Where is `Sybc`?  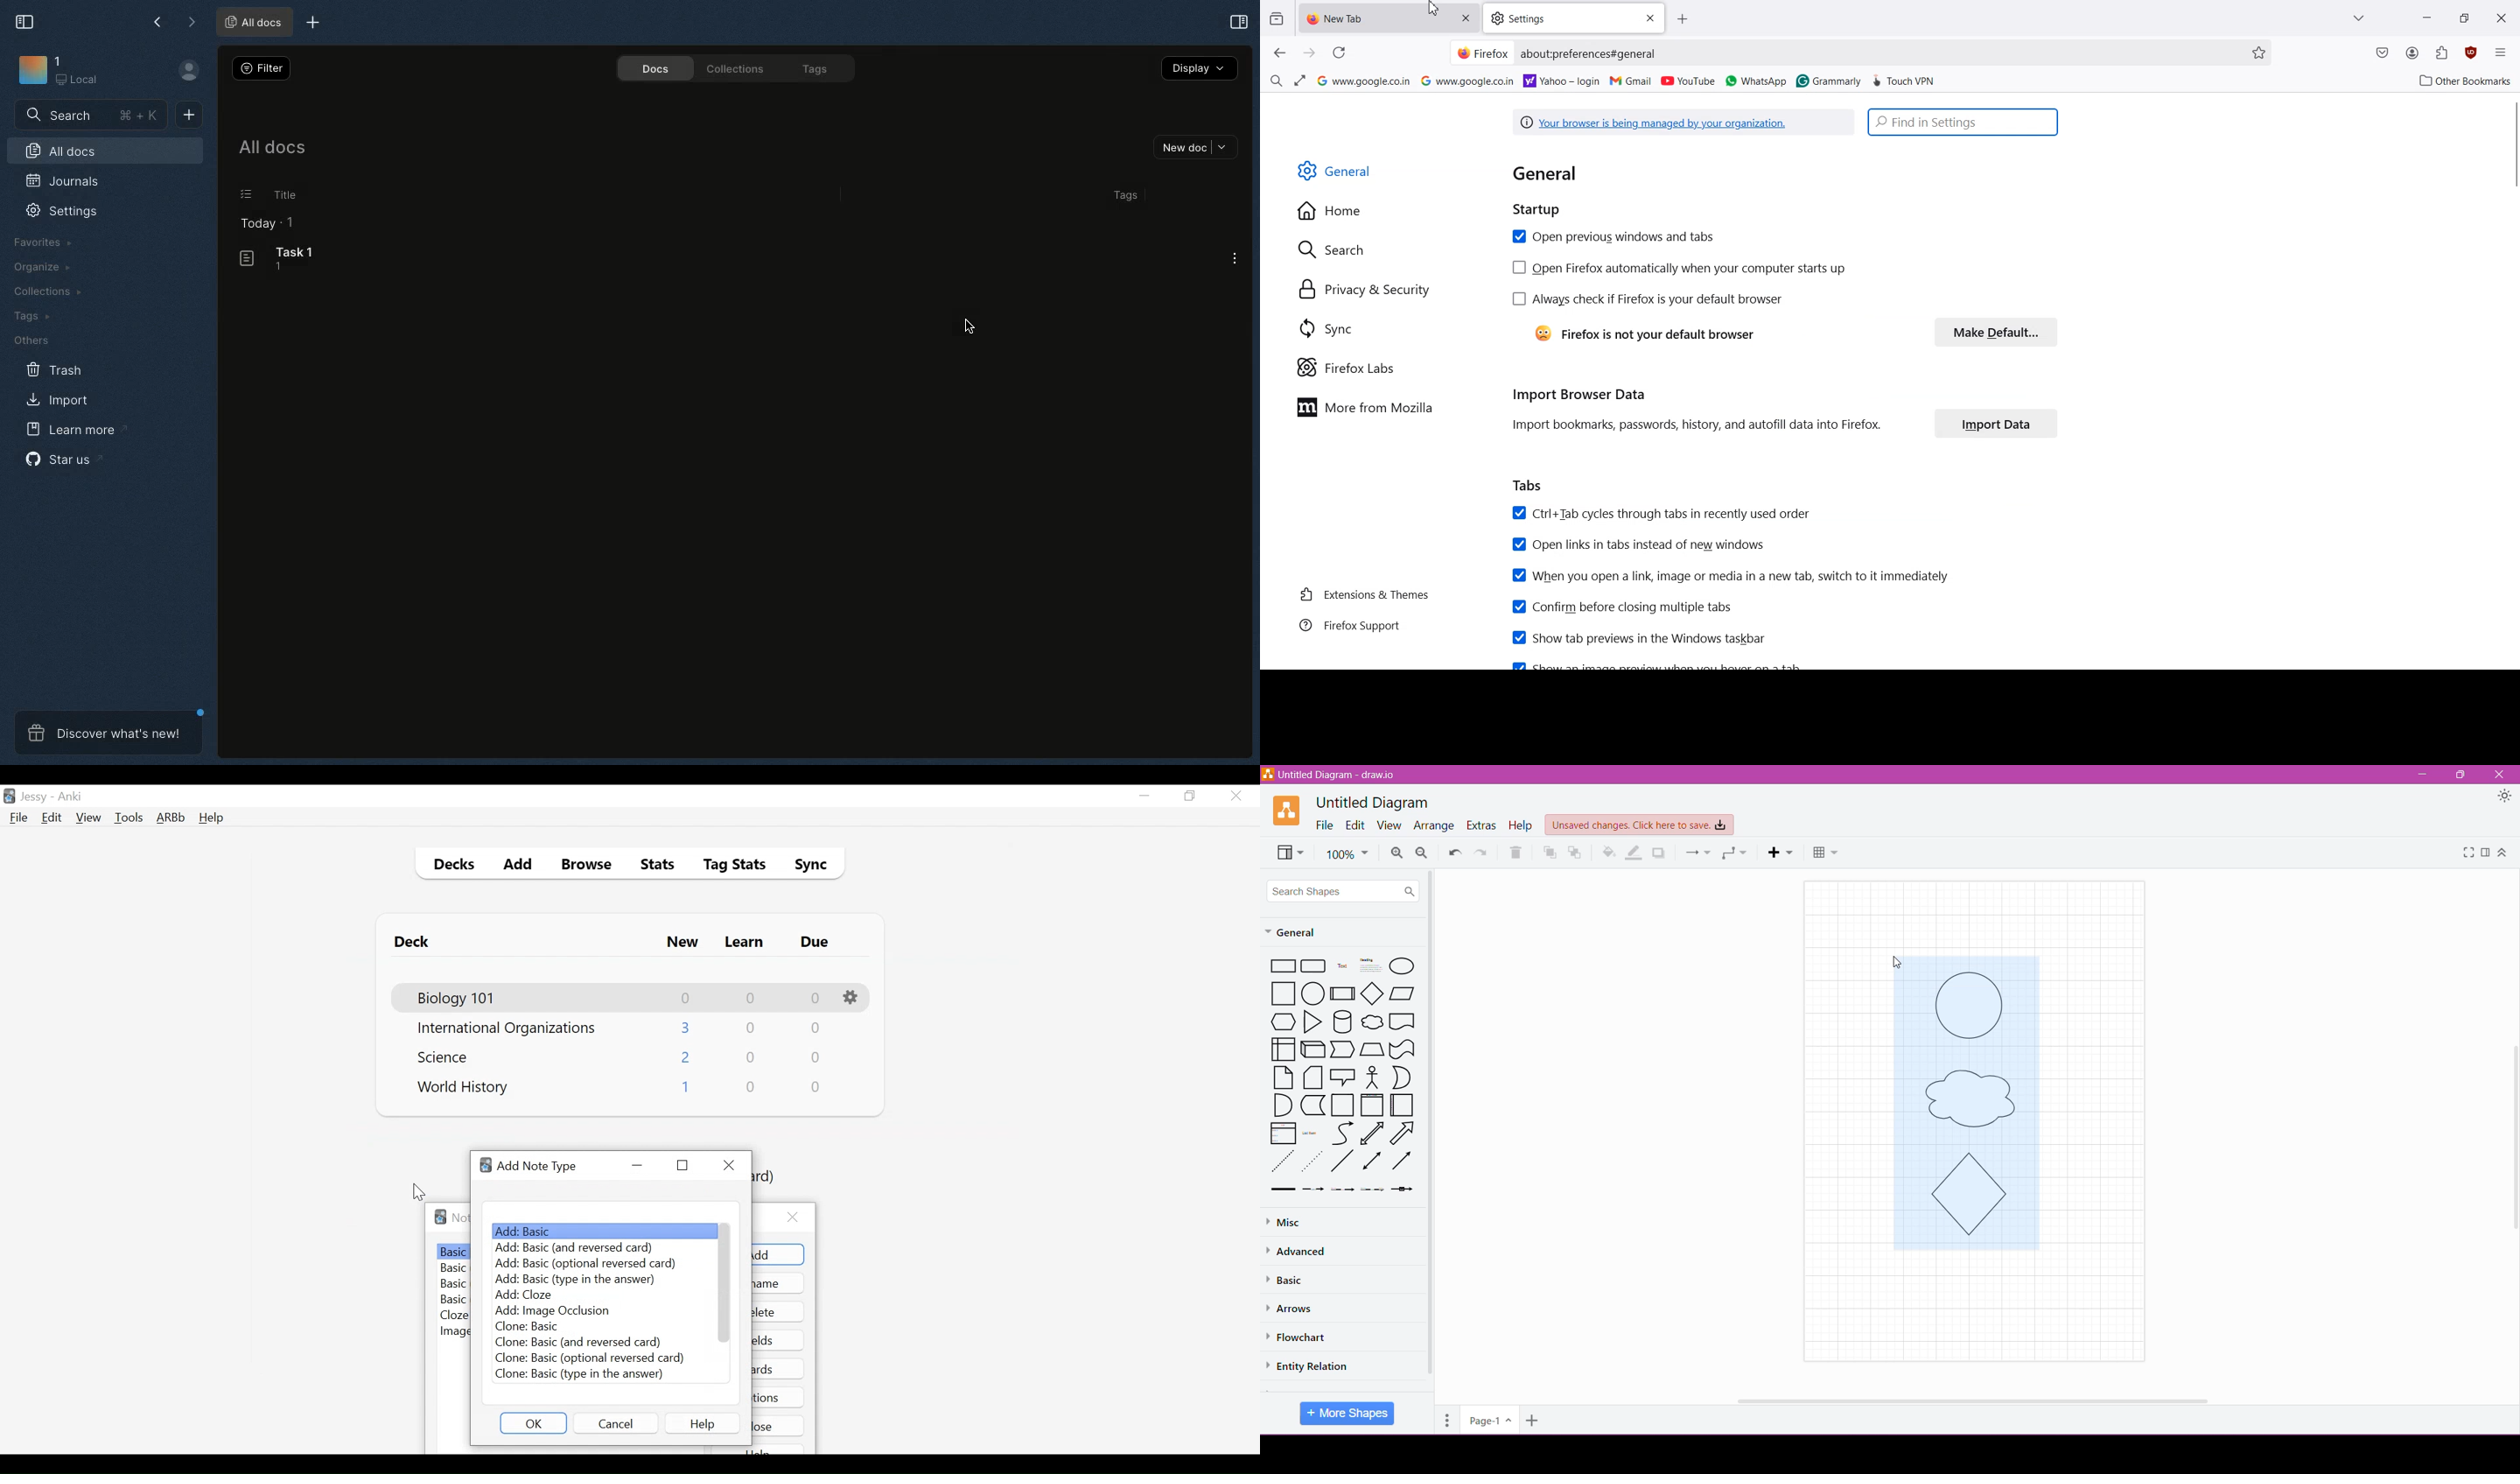 Sybc is located at coordinates (806, 866).